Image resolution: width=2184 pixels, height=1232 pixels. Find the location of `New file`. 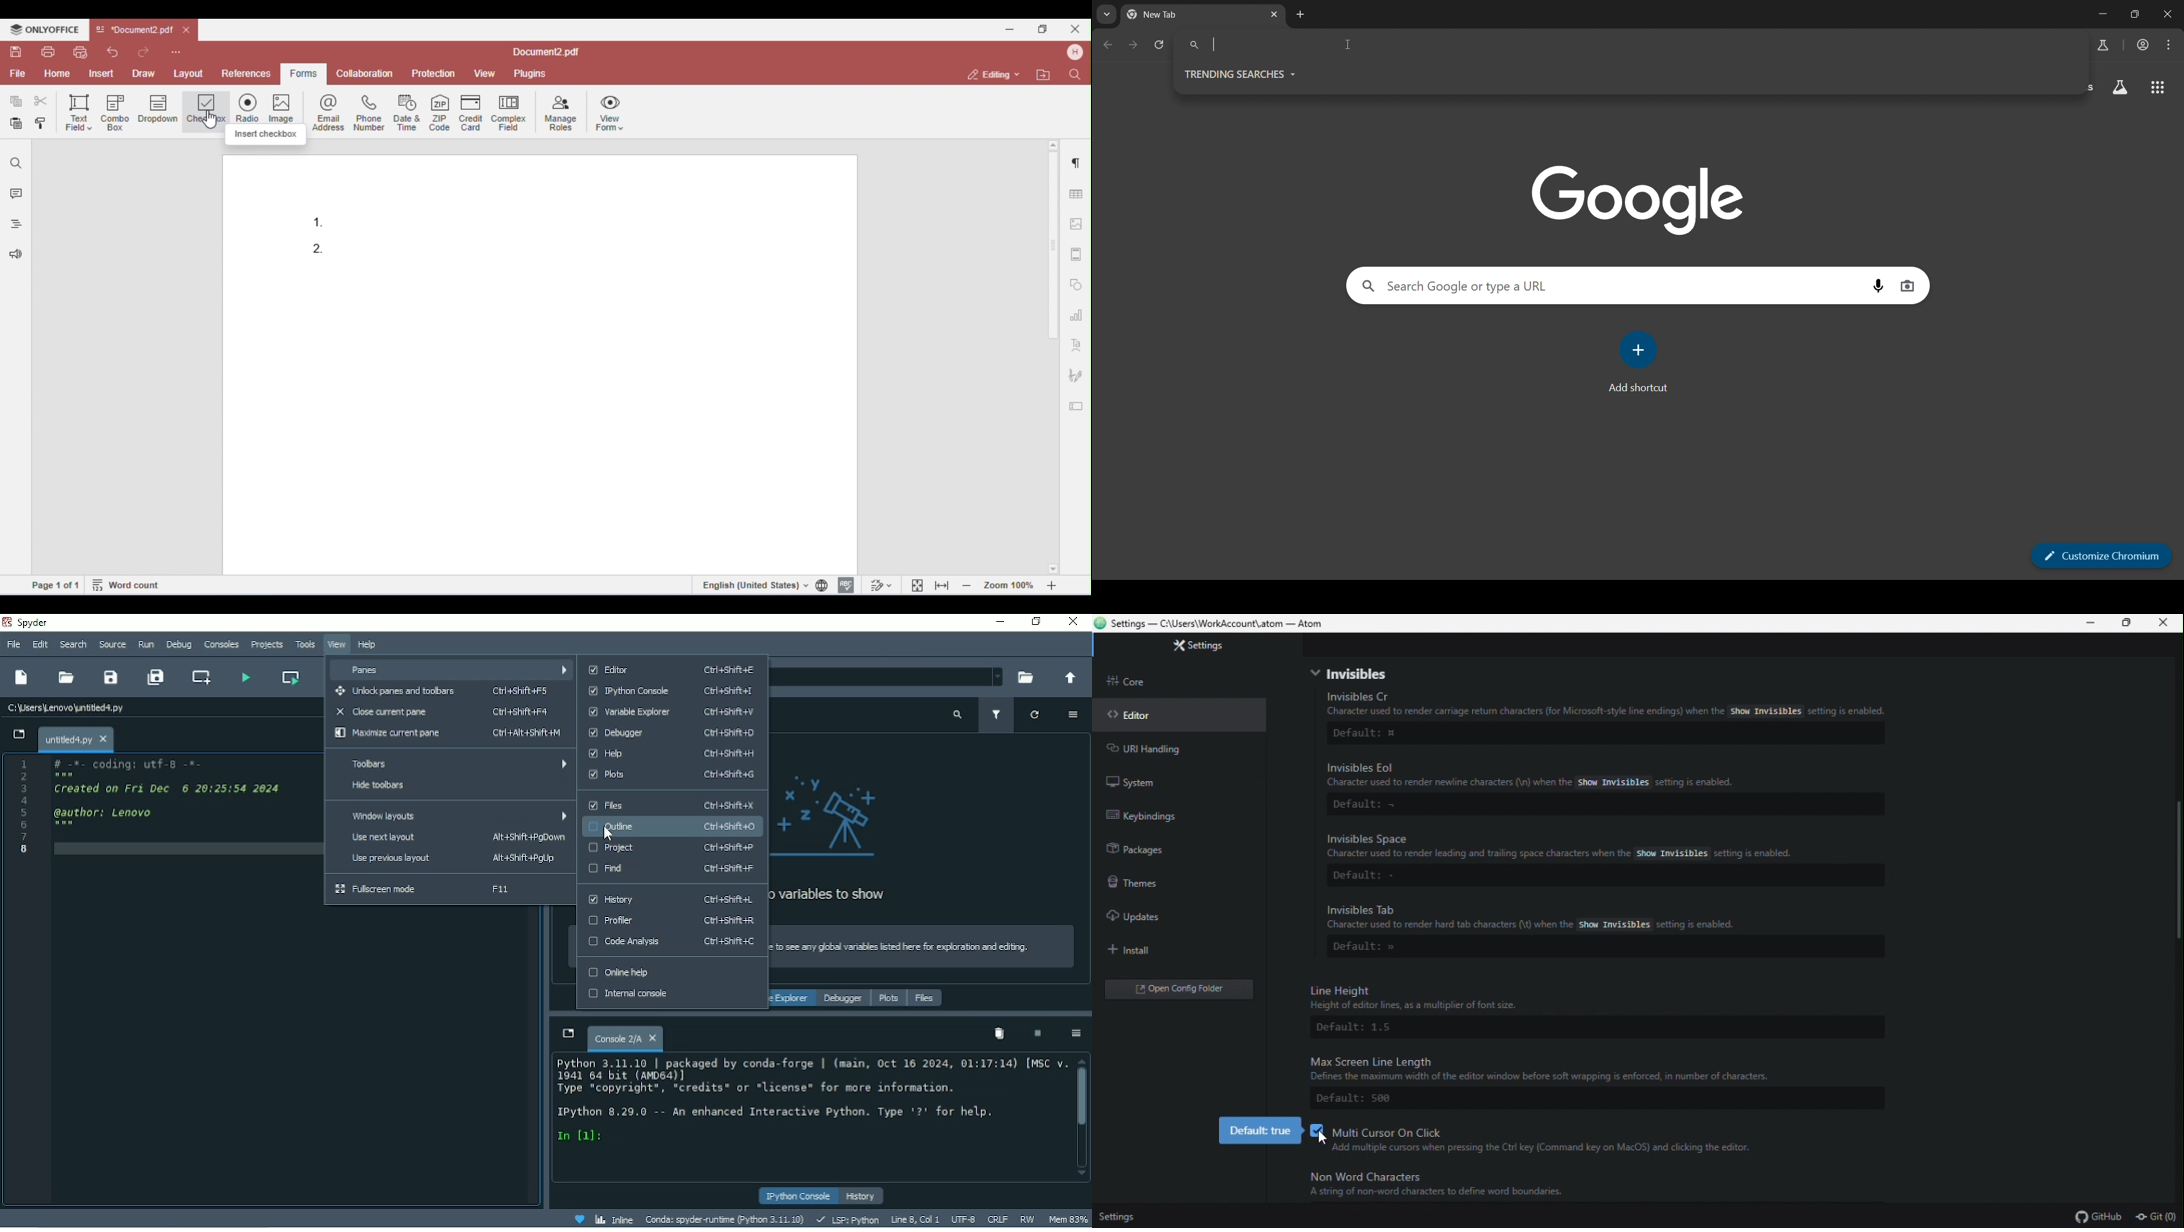

New file is located at coordinates (23, 678).